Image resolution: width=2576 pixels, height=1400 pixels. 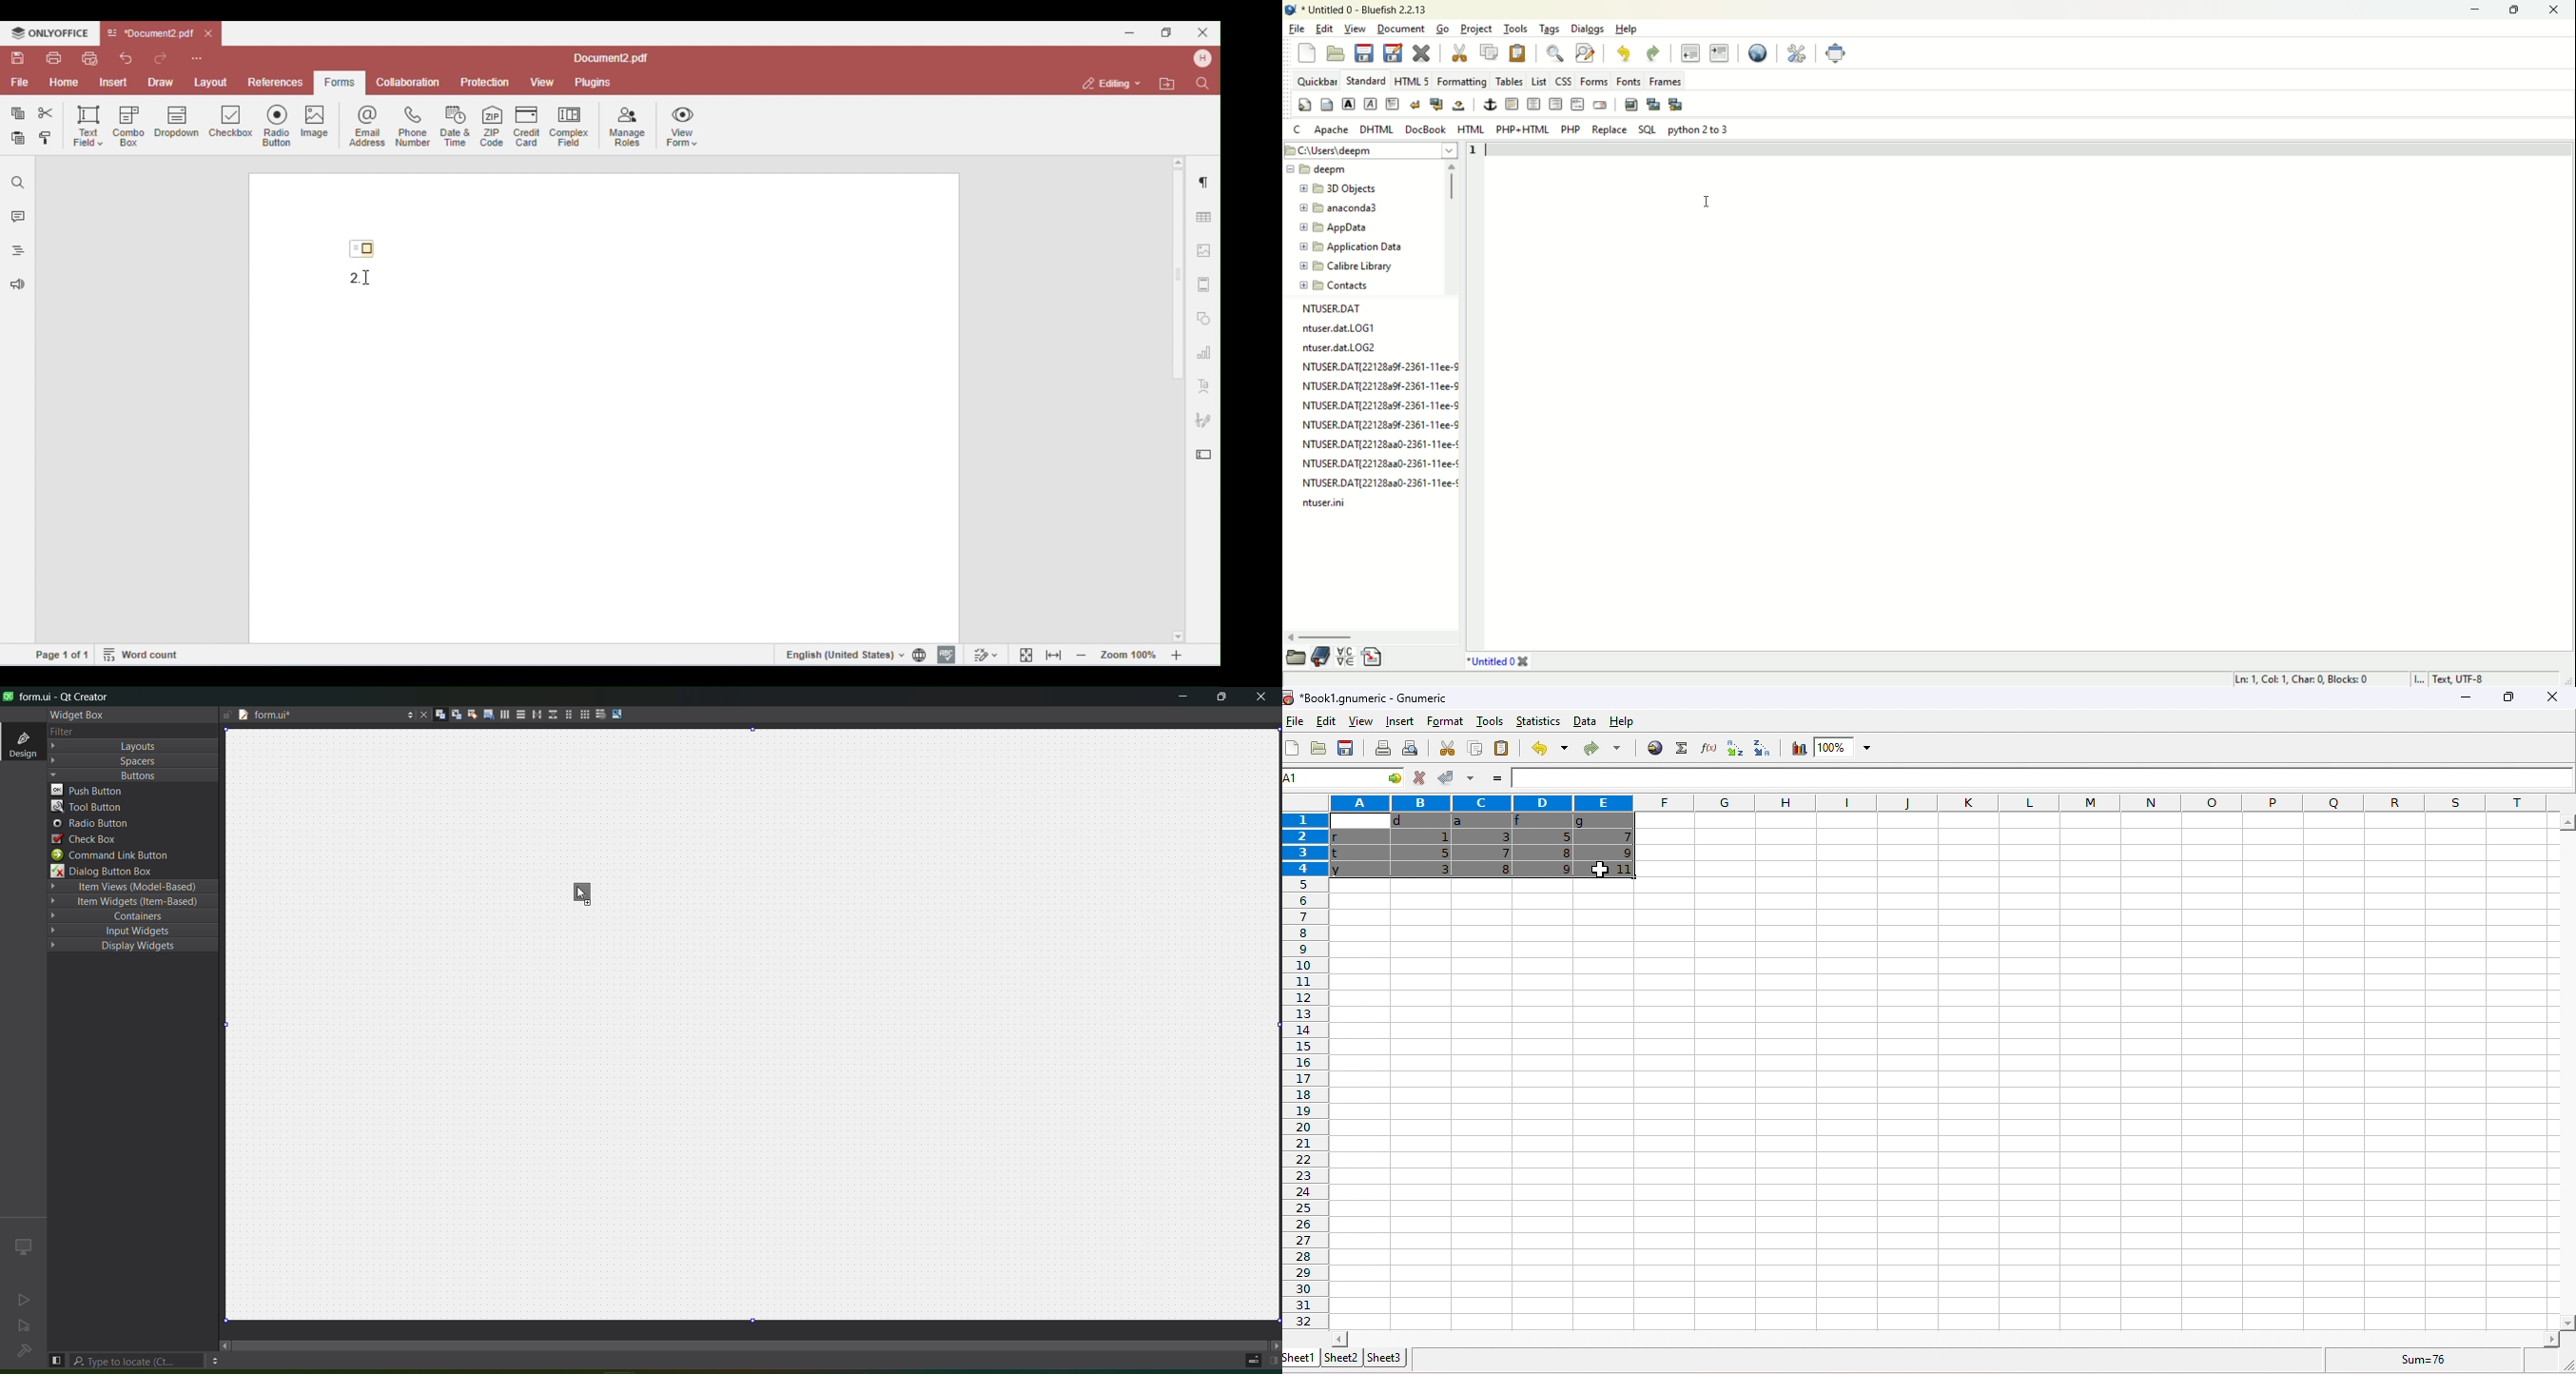 I want to click on Layout, so click(x=134, y=746).